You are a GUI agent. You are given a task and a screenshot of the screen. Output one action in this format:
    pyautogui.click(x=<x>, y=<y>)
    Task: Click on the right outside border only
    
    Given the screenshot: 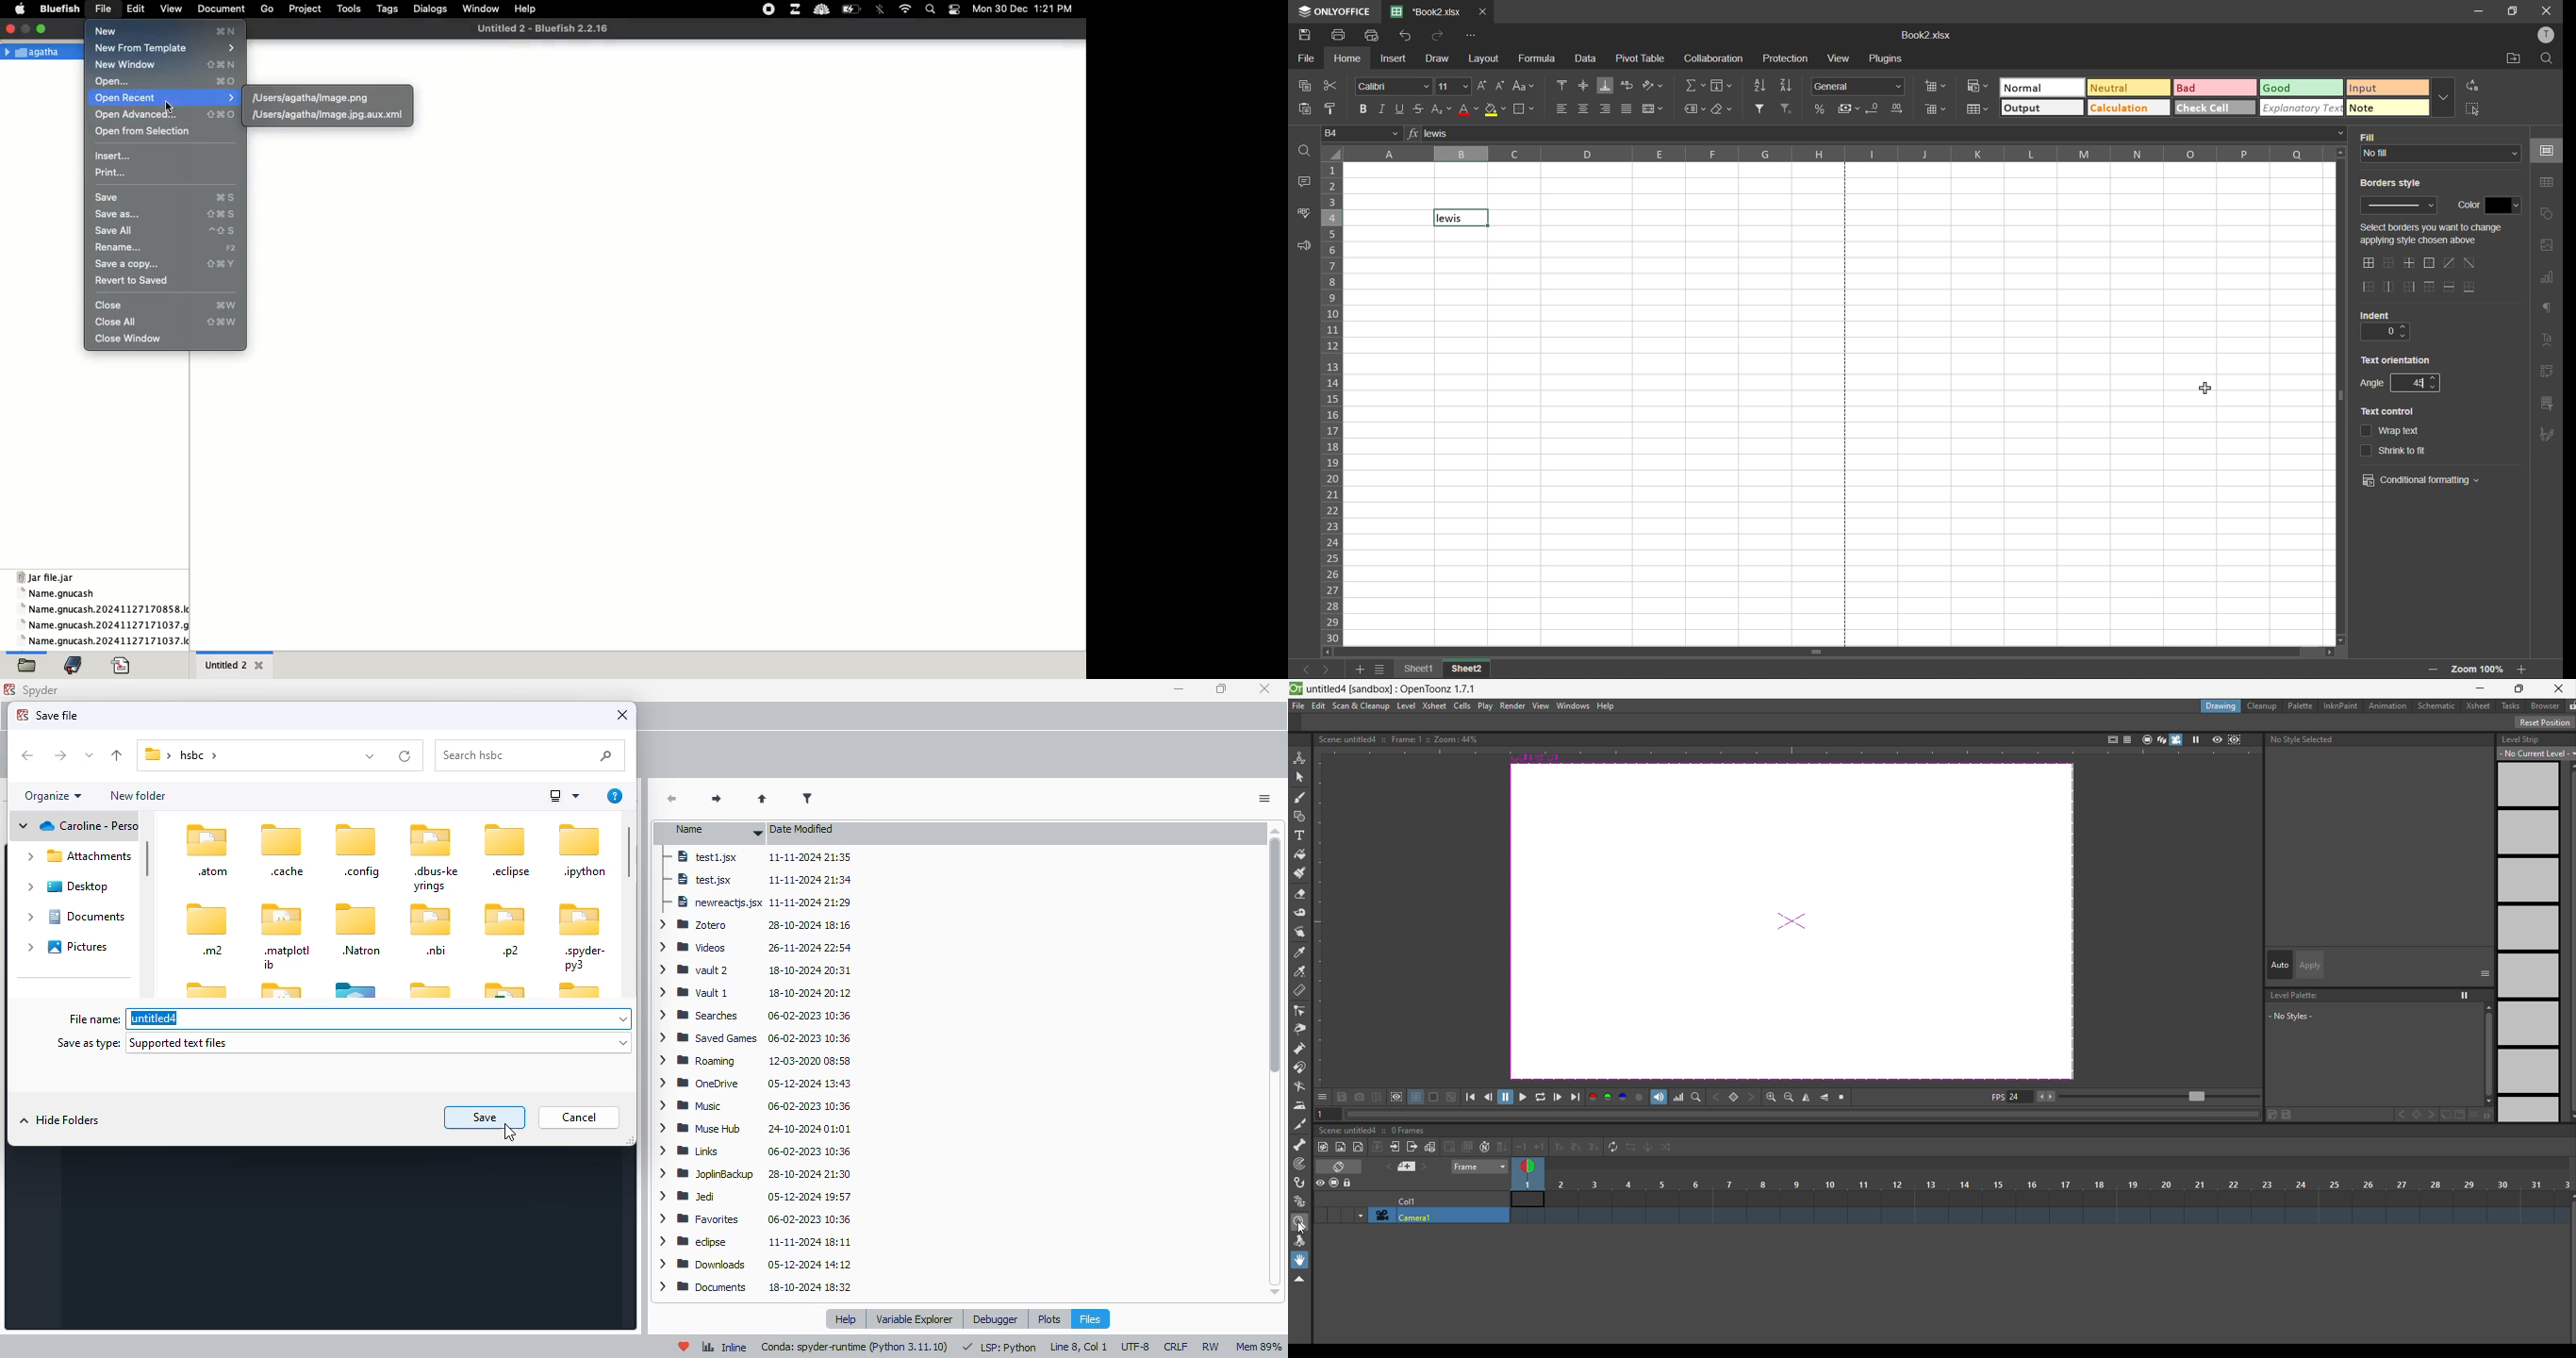 What is the action you would take?
    pyautogui.click(x=2409, y=286)
    